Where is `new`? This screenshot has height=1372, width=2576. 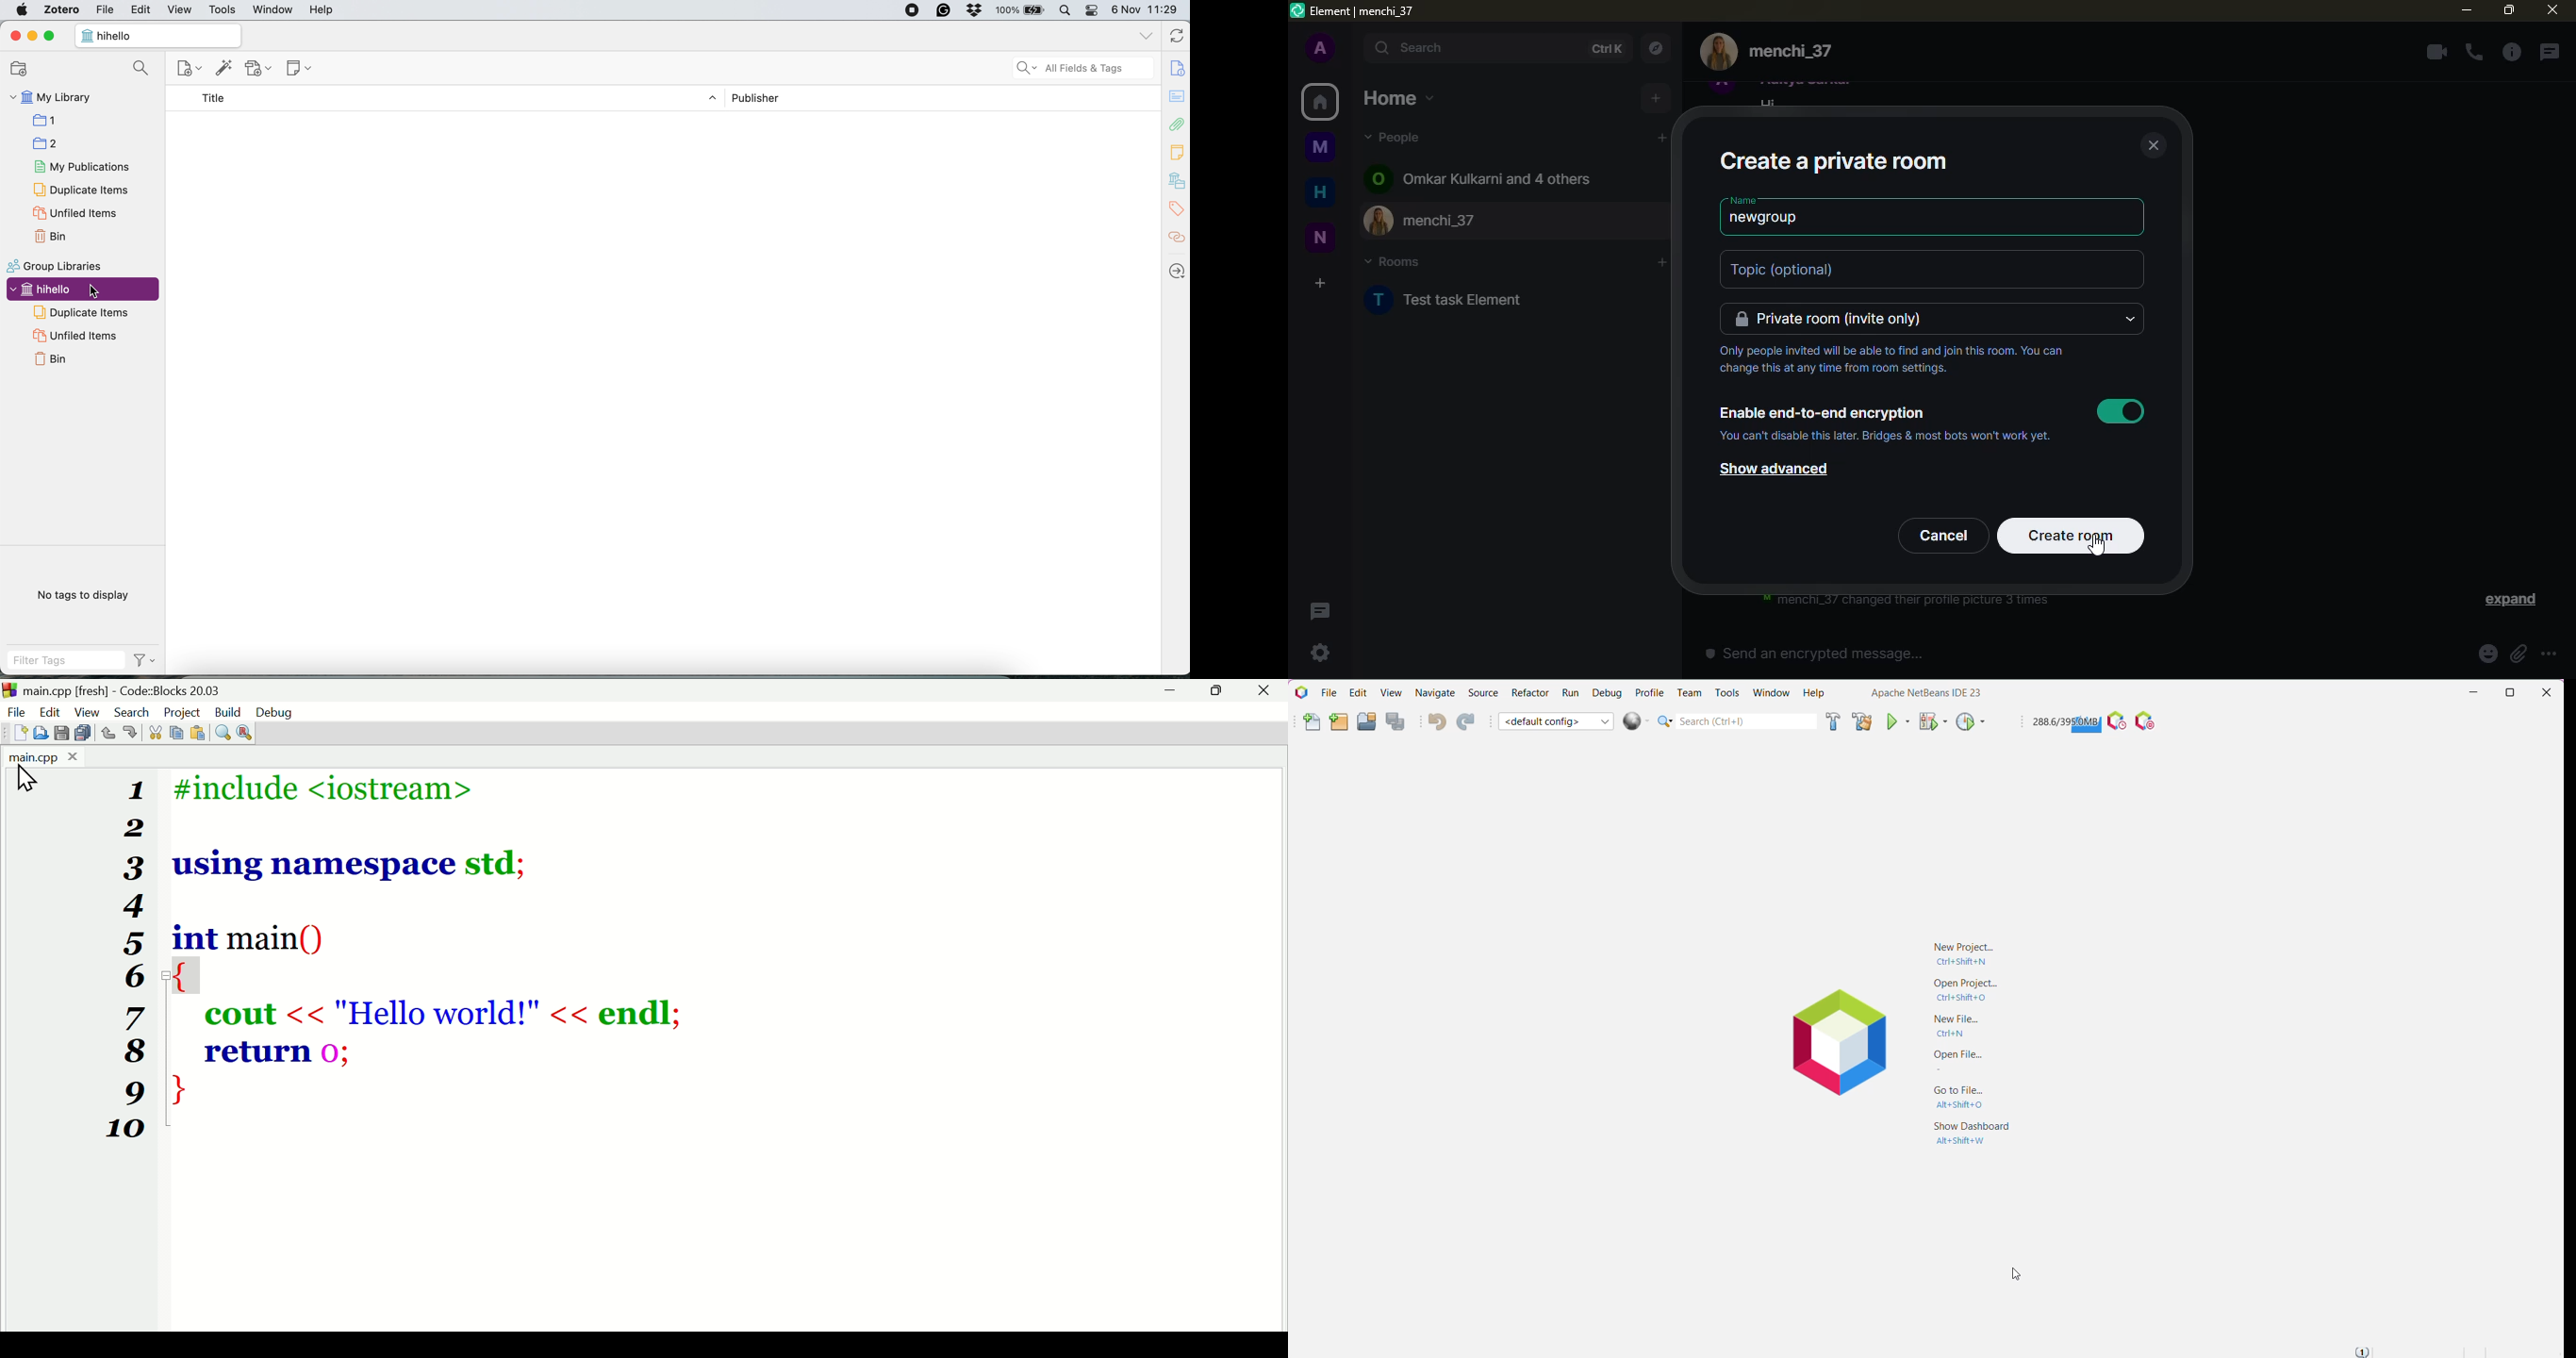
new is located at coordinates (1320, 238).